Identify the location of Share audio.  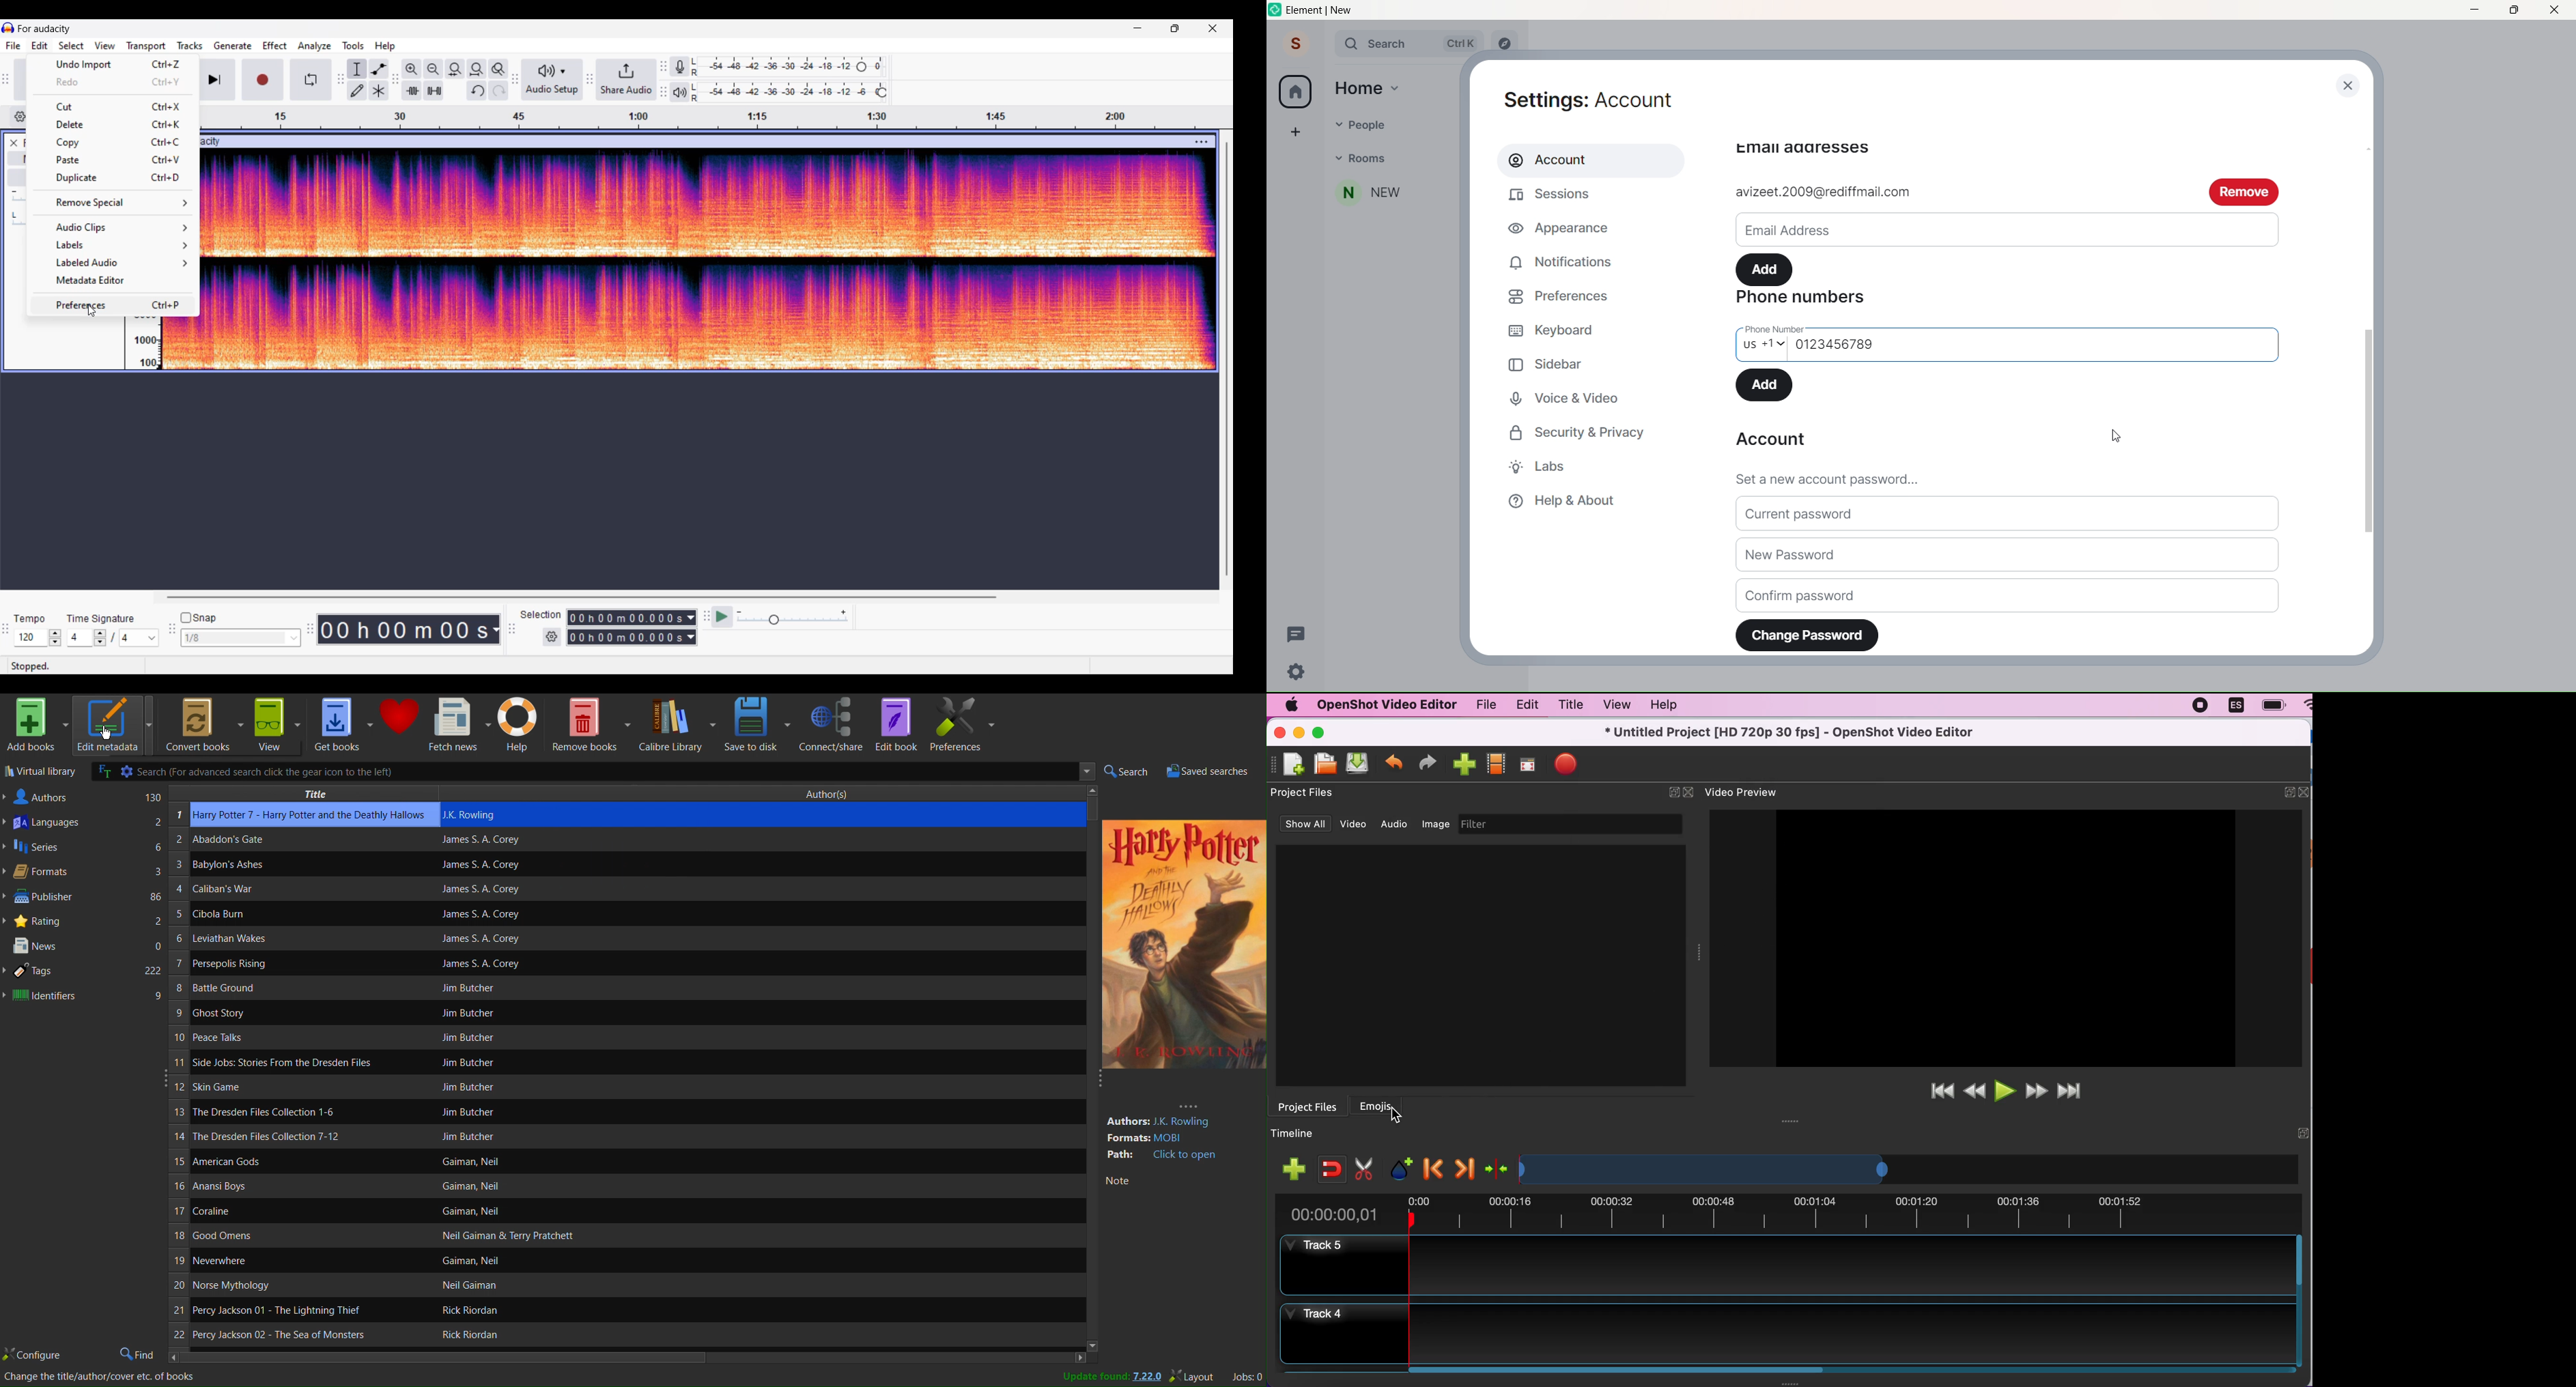
(626, 79).